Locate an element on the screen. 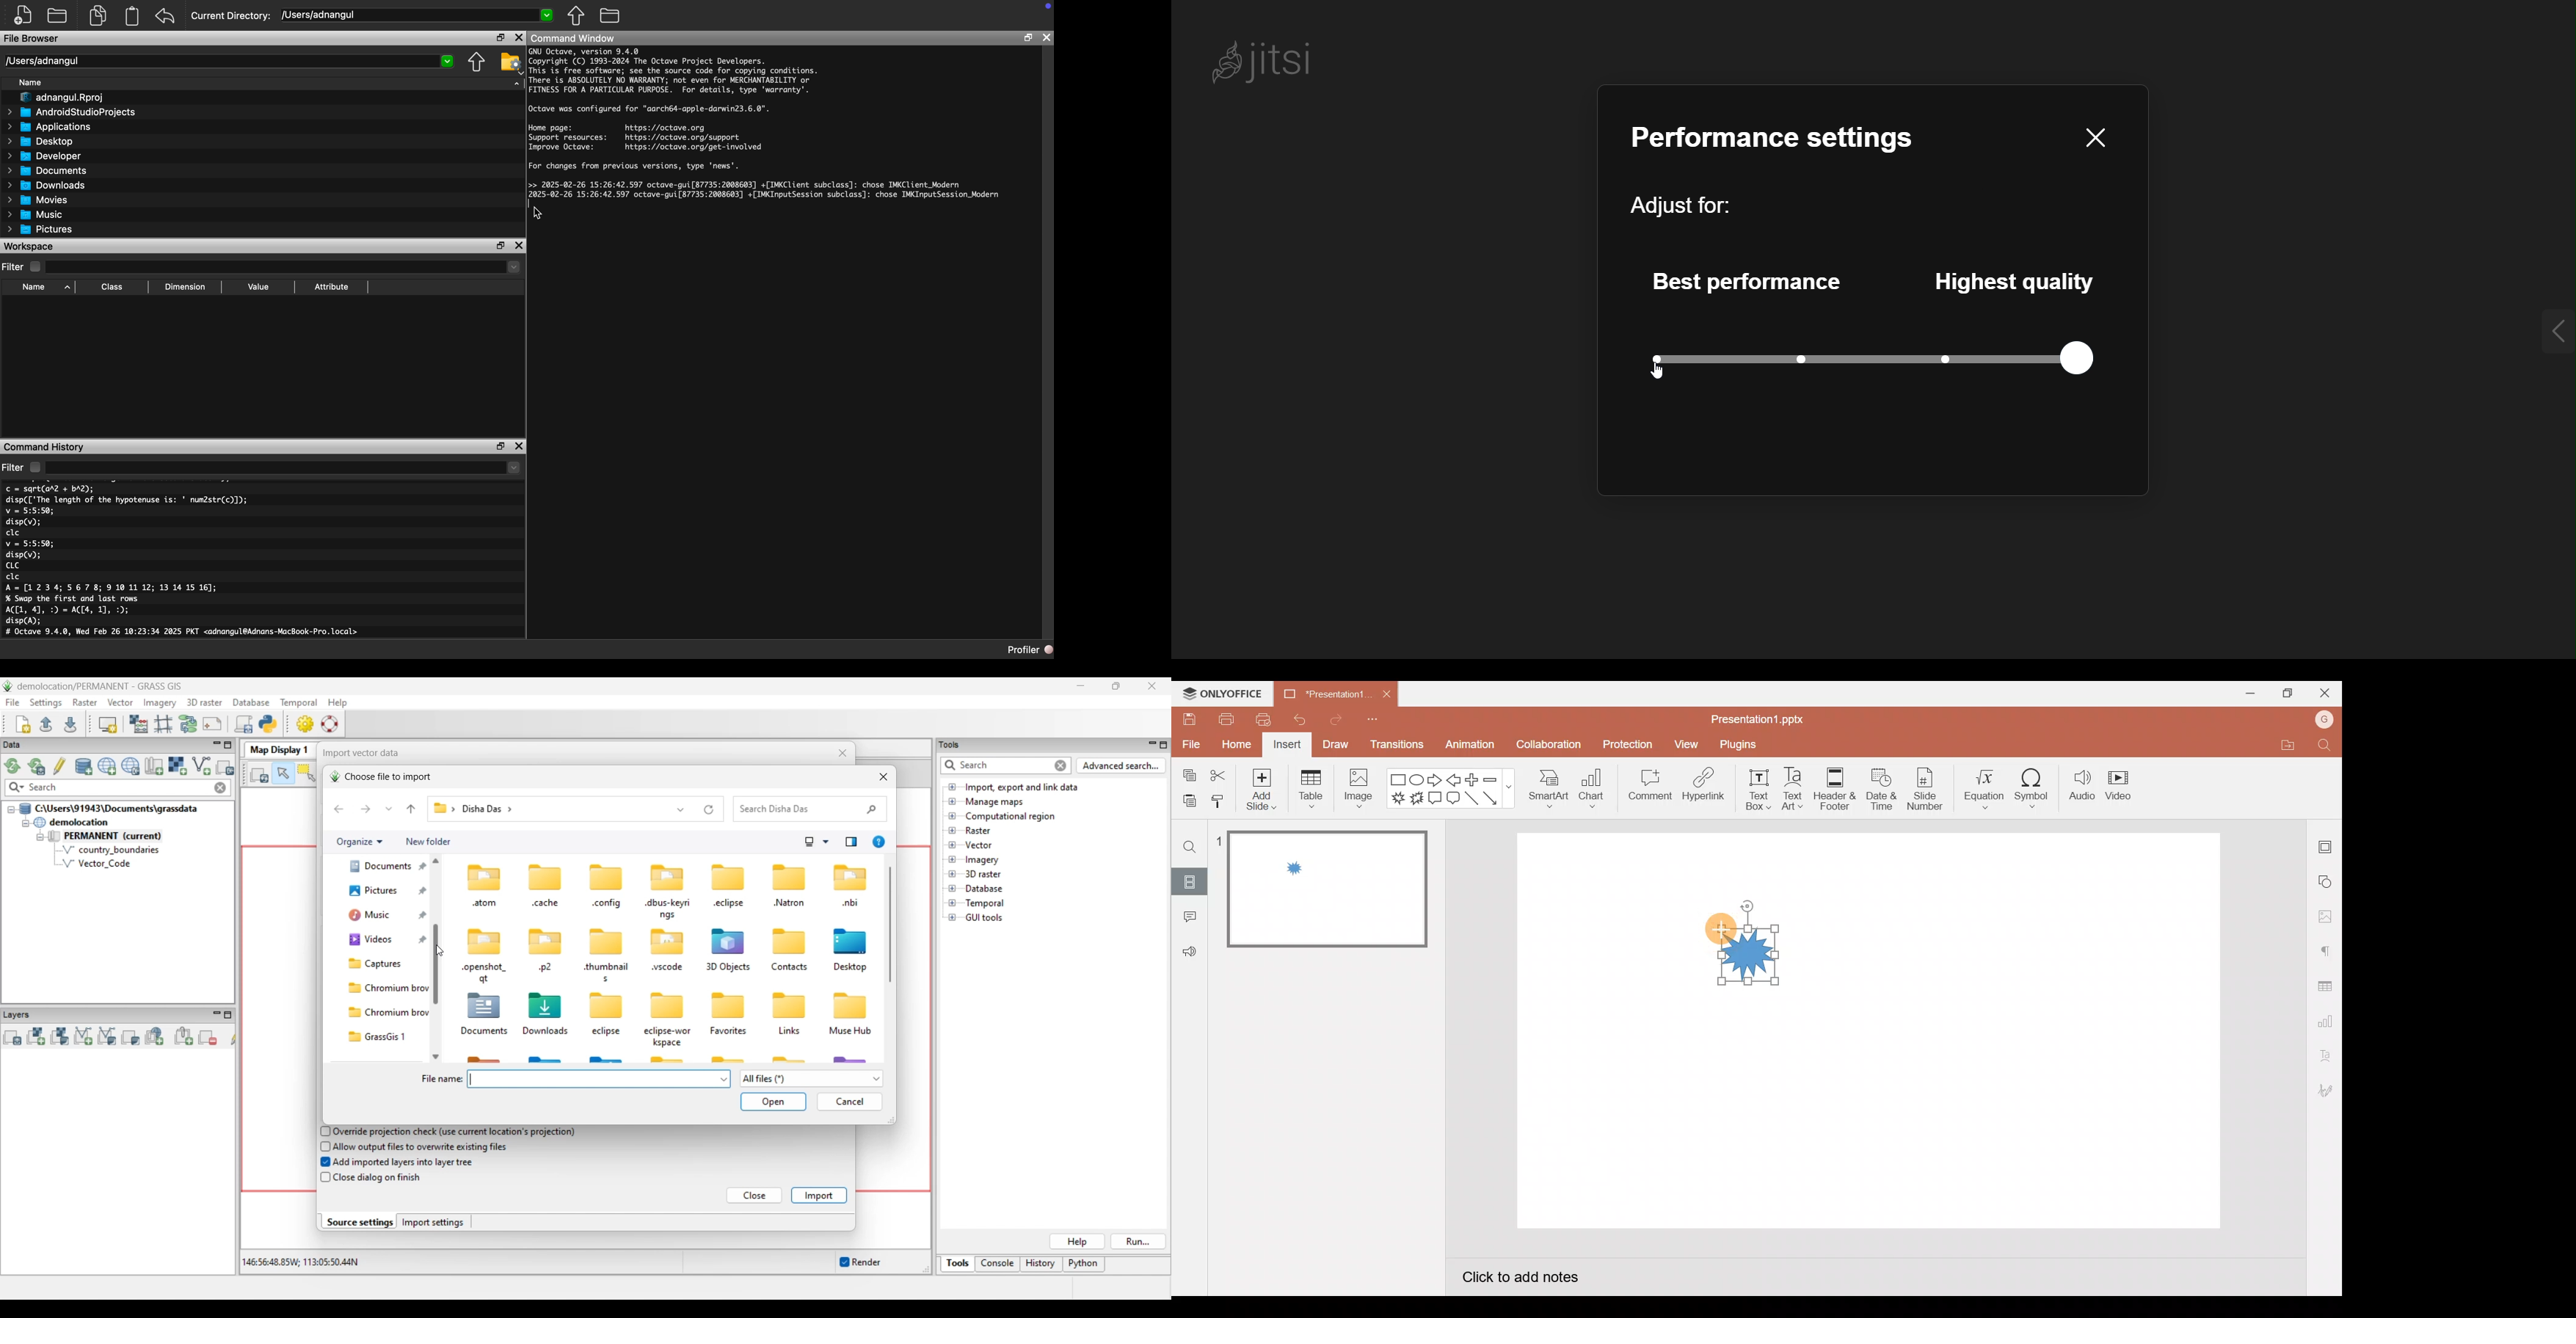 The height and width of the screenshot is (1344, 2576). close pane is located at coordinates (2092, 136).